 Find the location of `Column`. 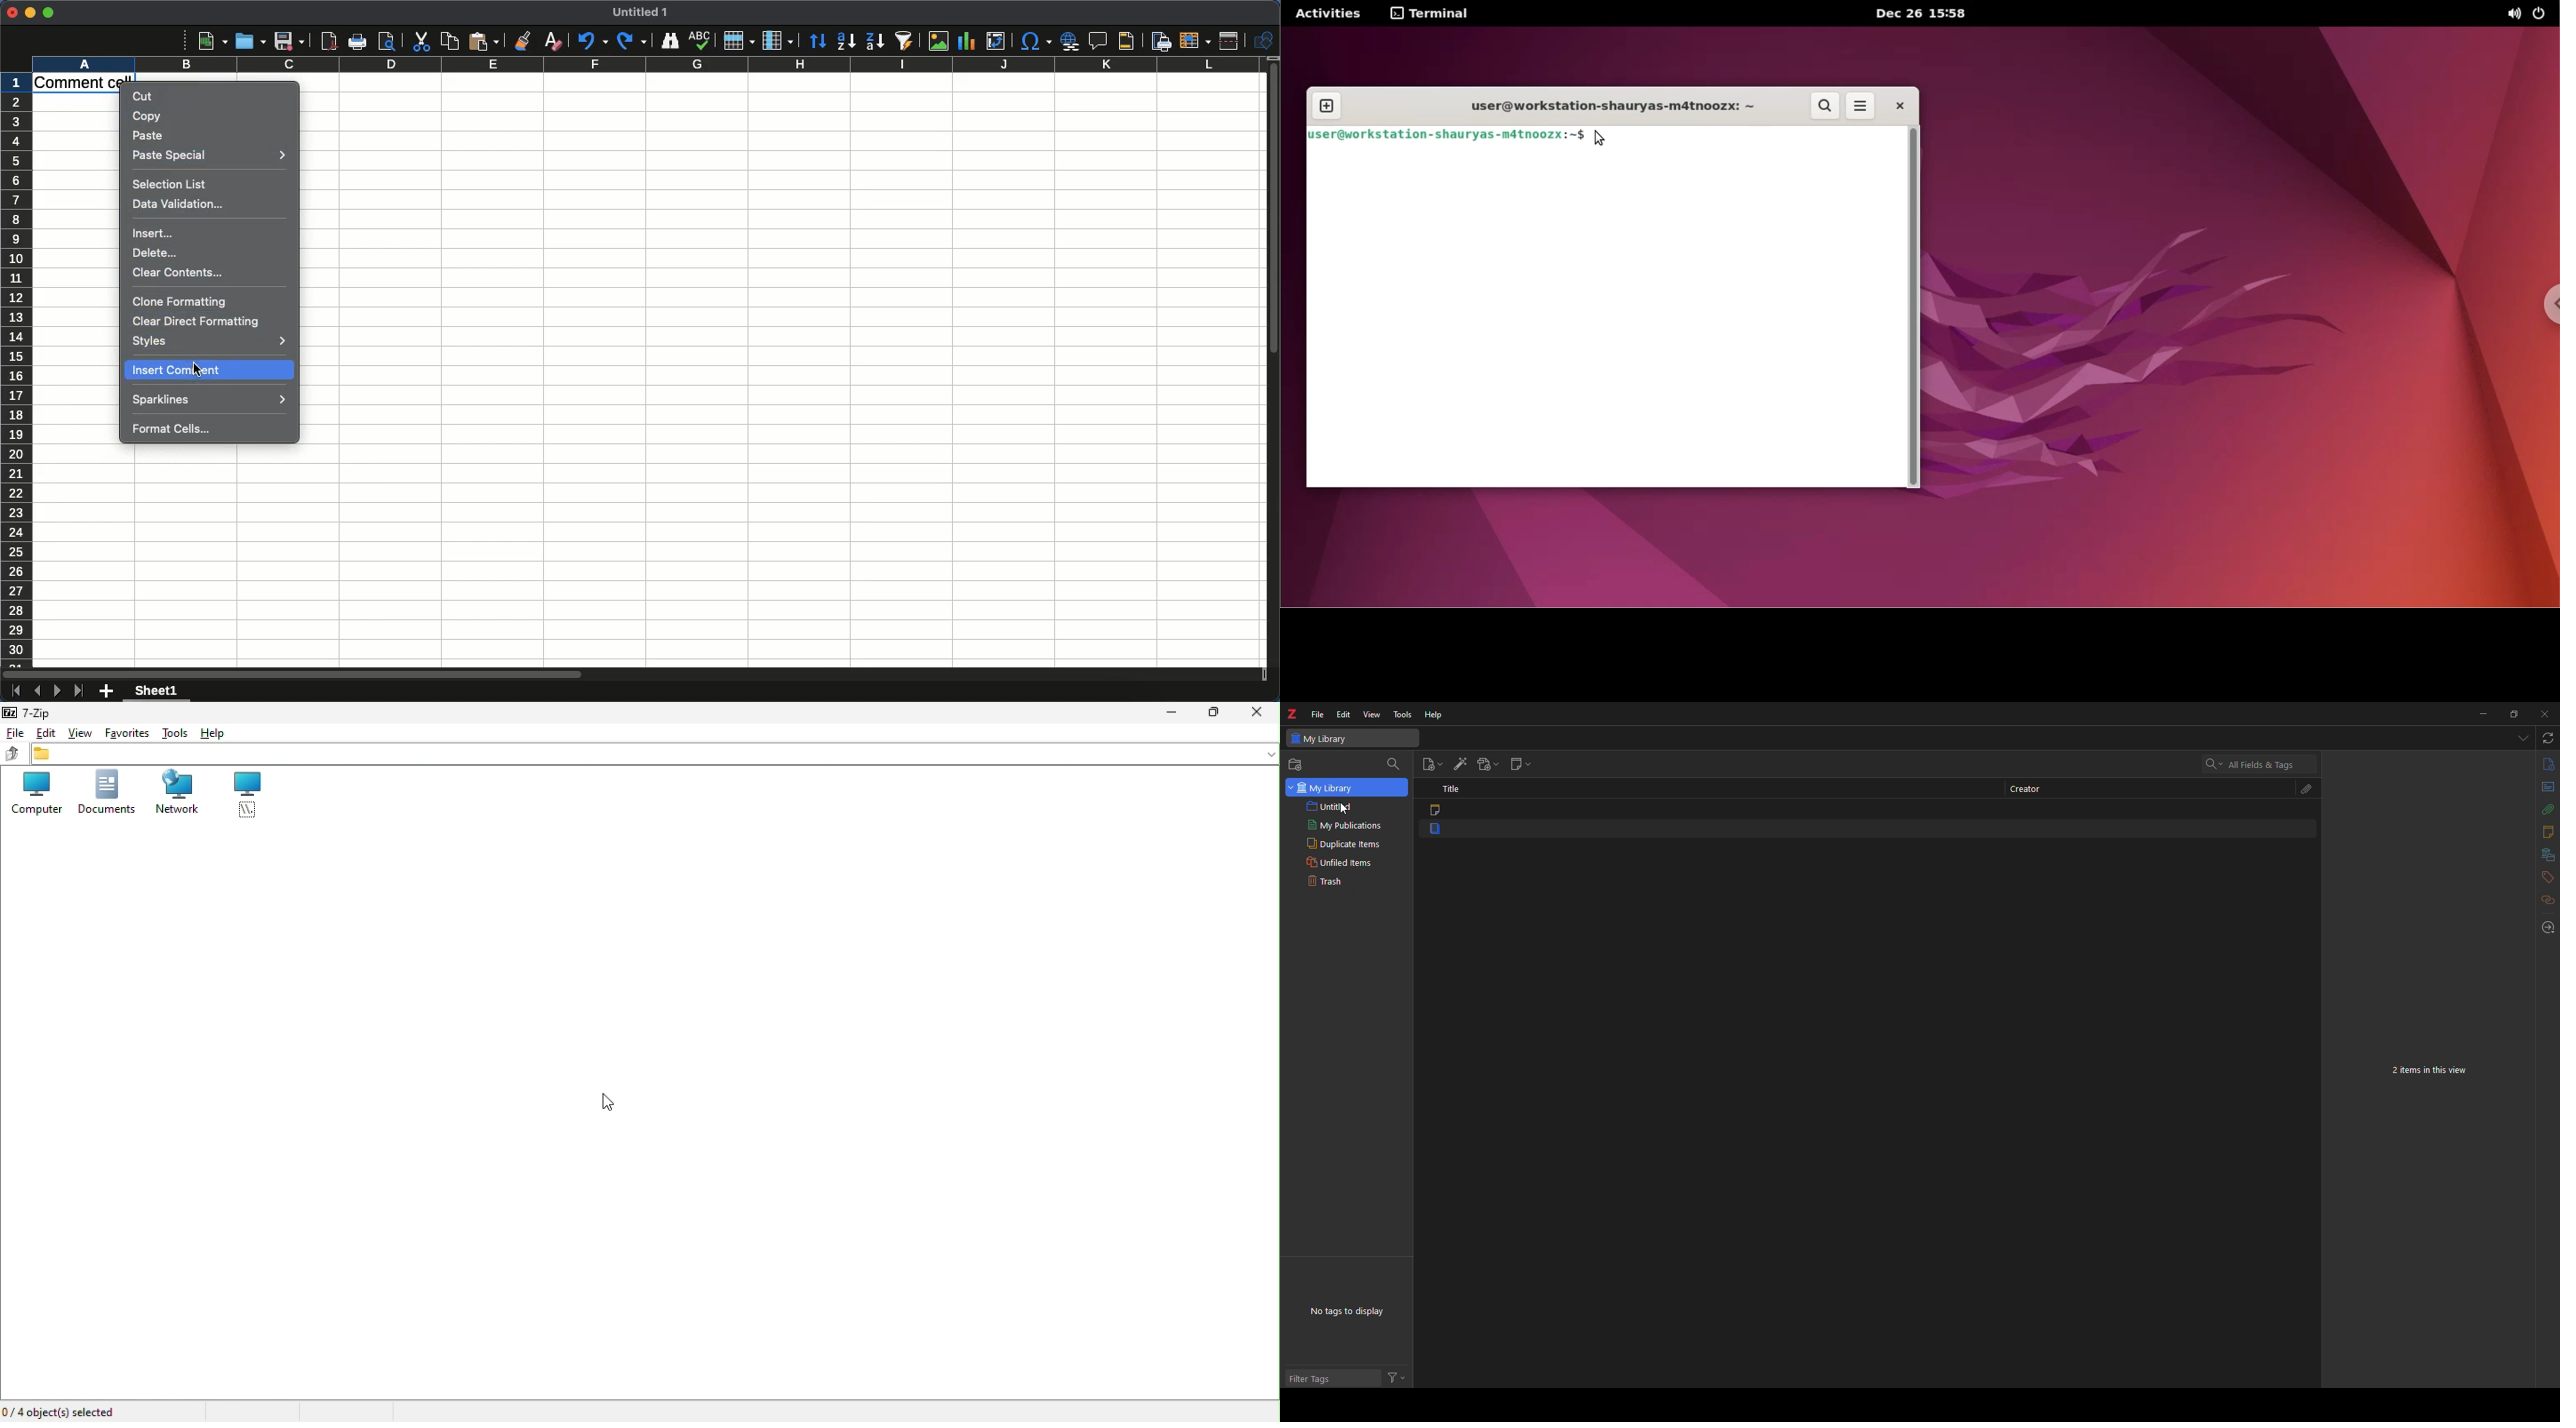

Column is located at coordinates (780, 40).